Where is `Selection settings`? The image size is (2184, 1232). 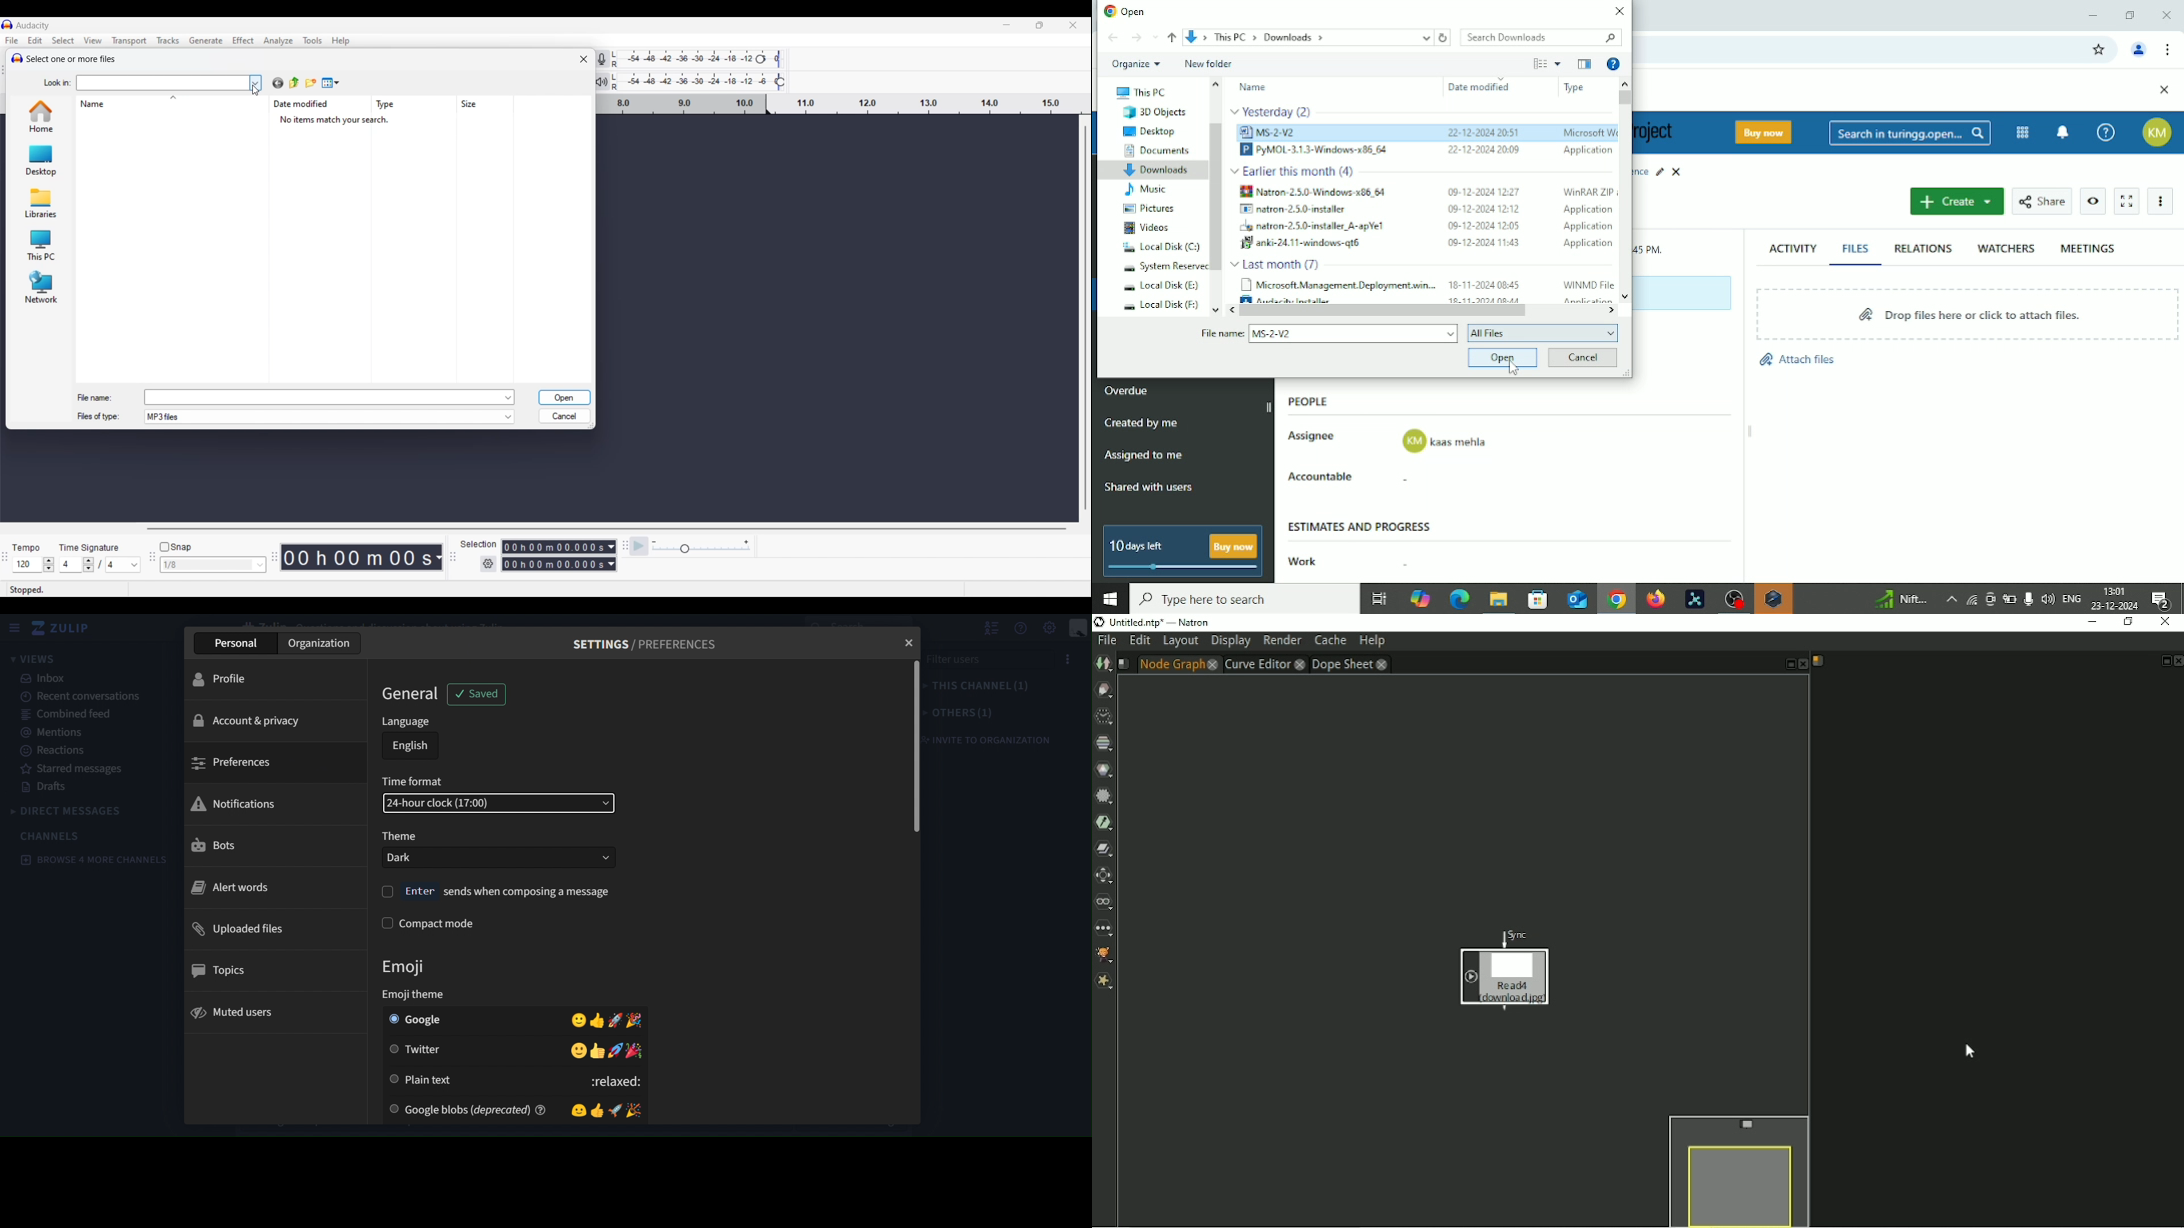
Selection settings is located at coordinates (489, 564).